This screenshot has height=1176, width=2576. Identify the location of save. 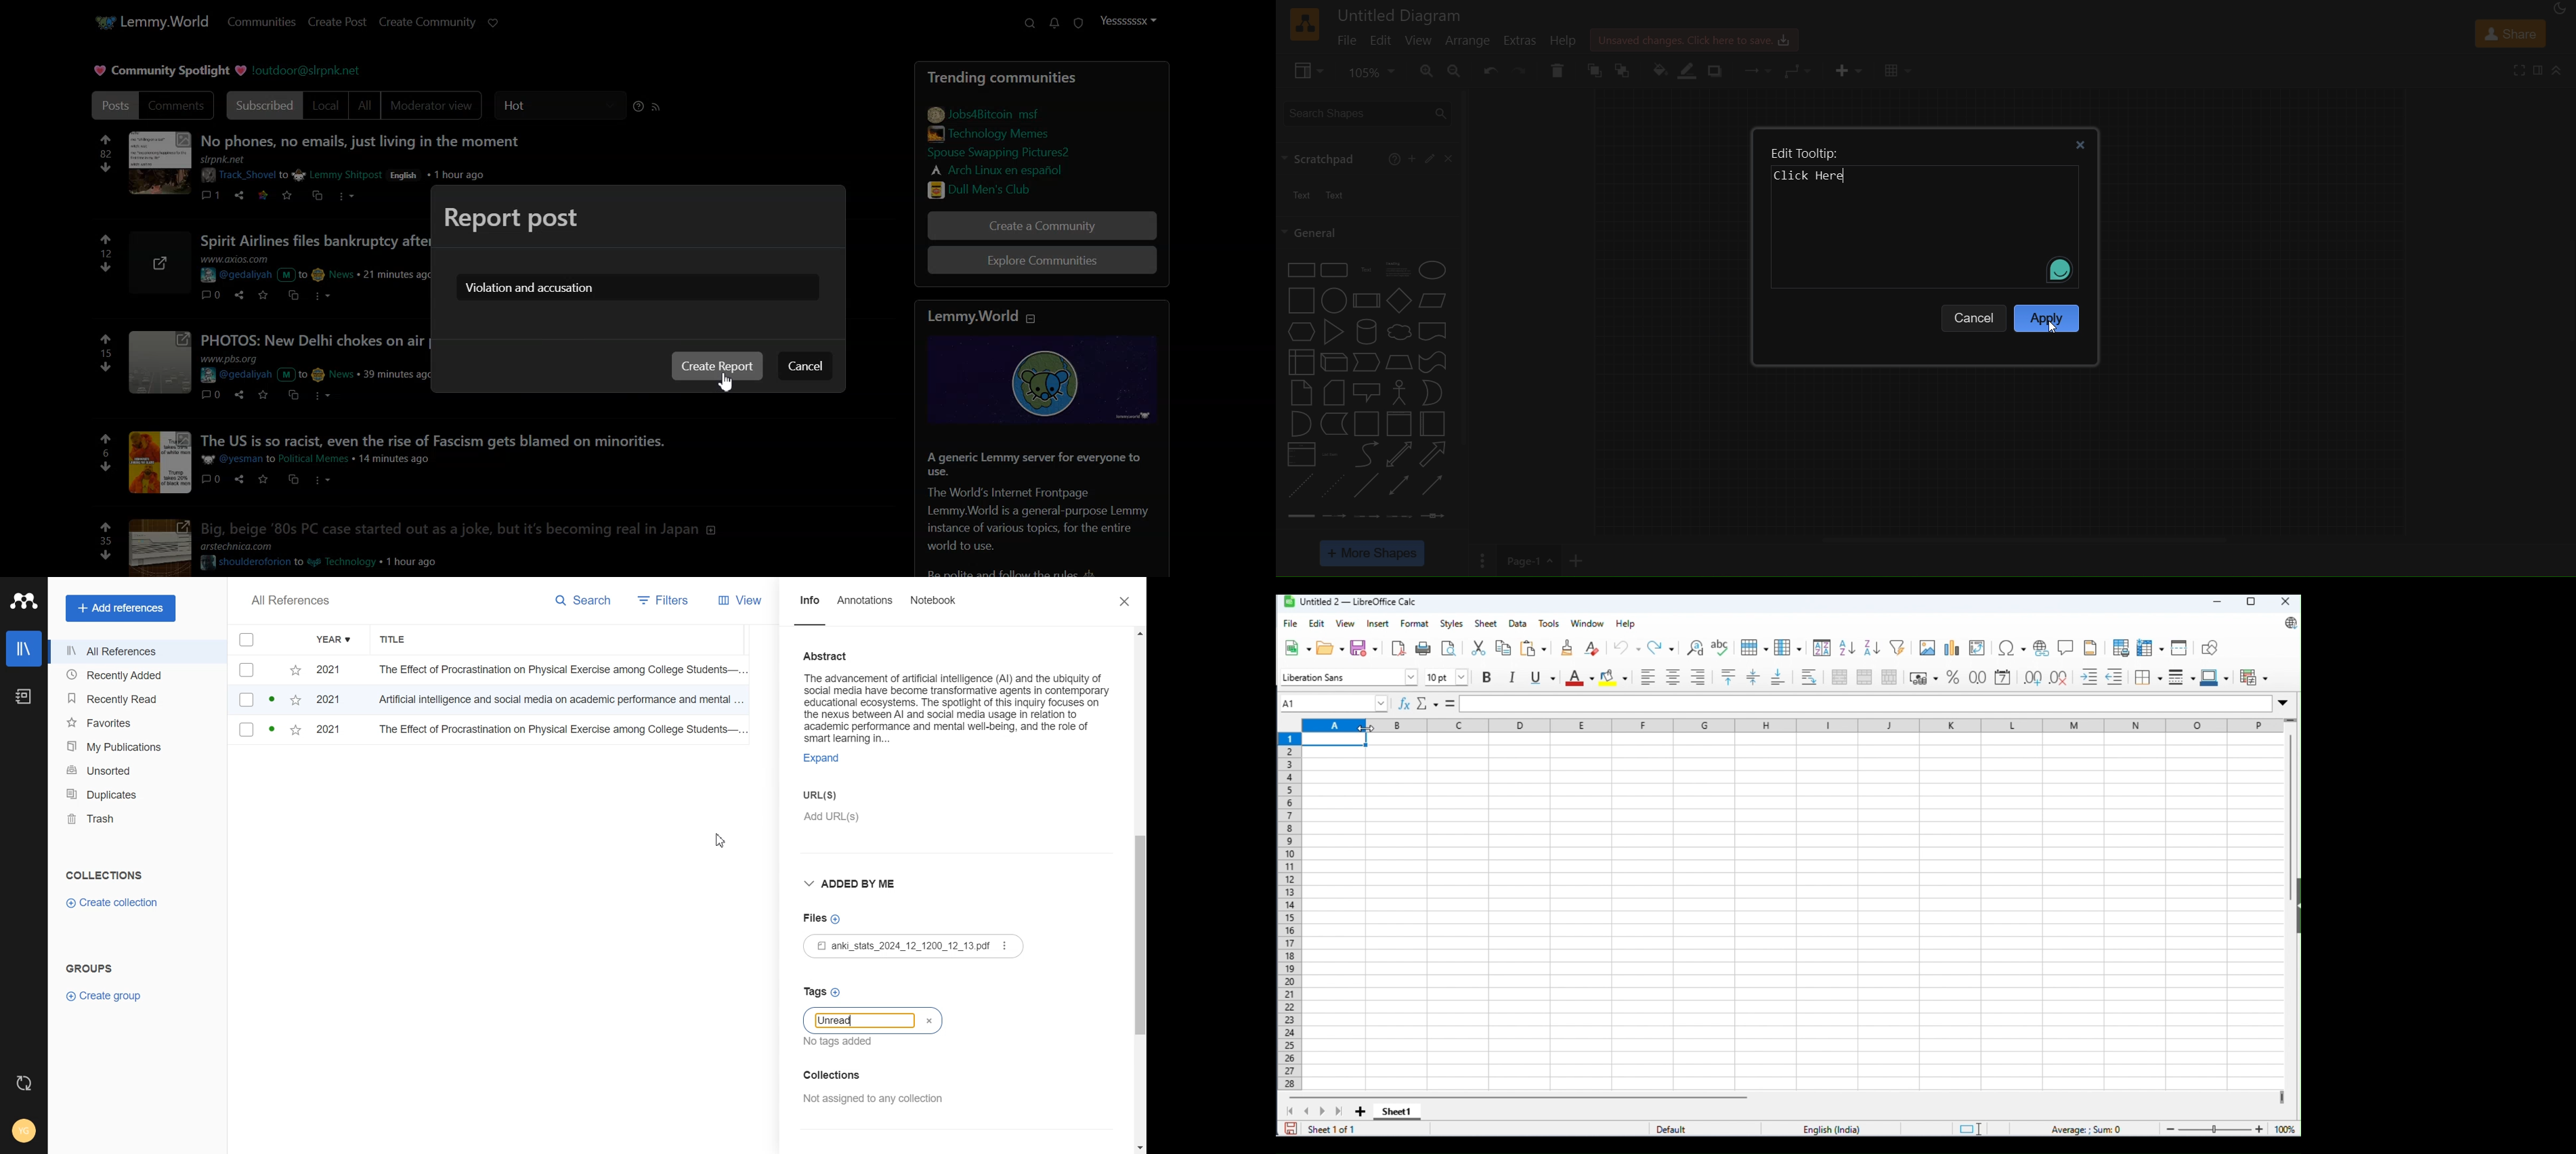
(286, 196).